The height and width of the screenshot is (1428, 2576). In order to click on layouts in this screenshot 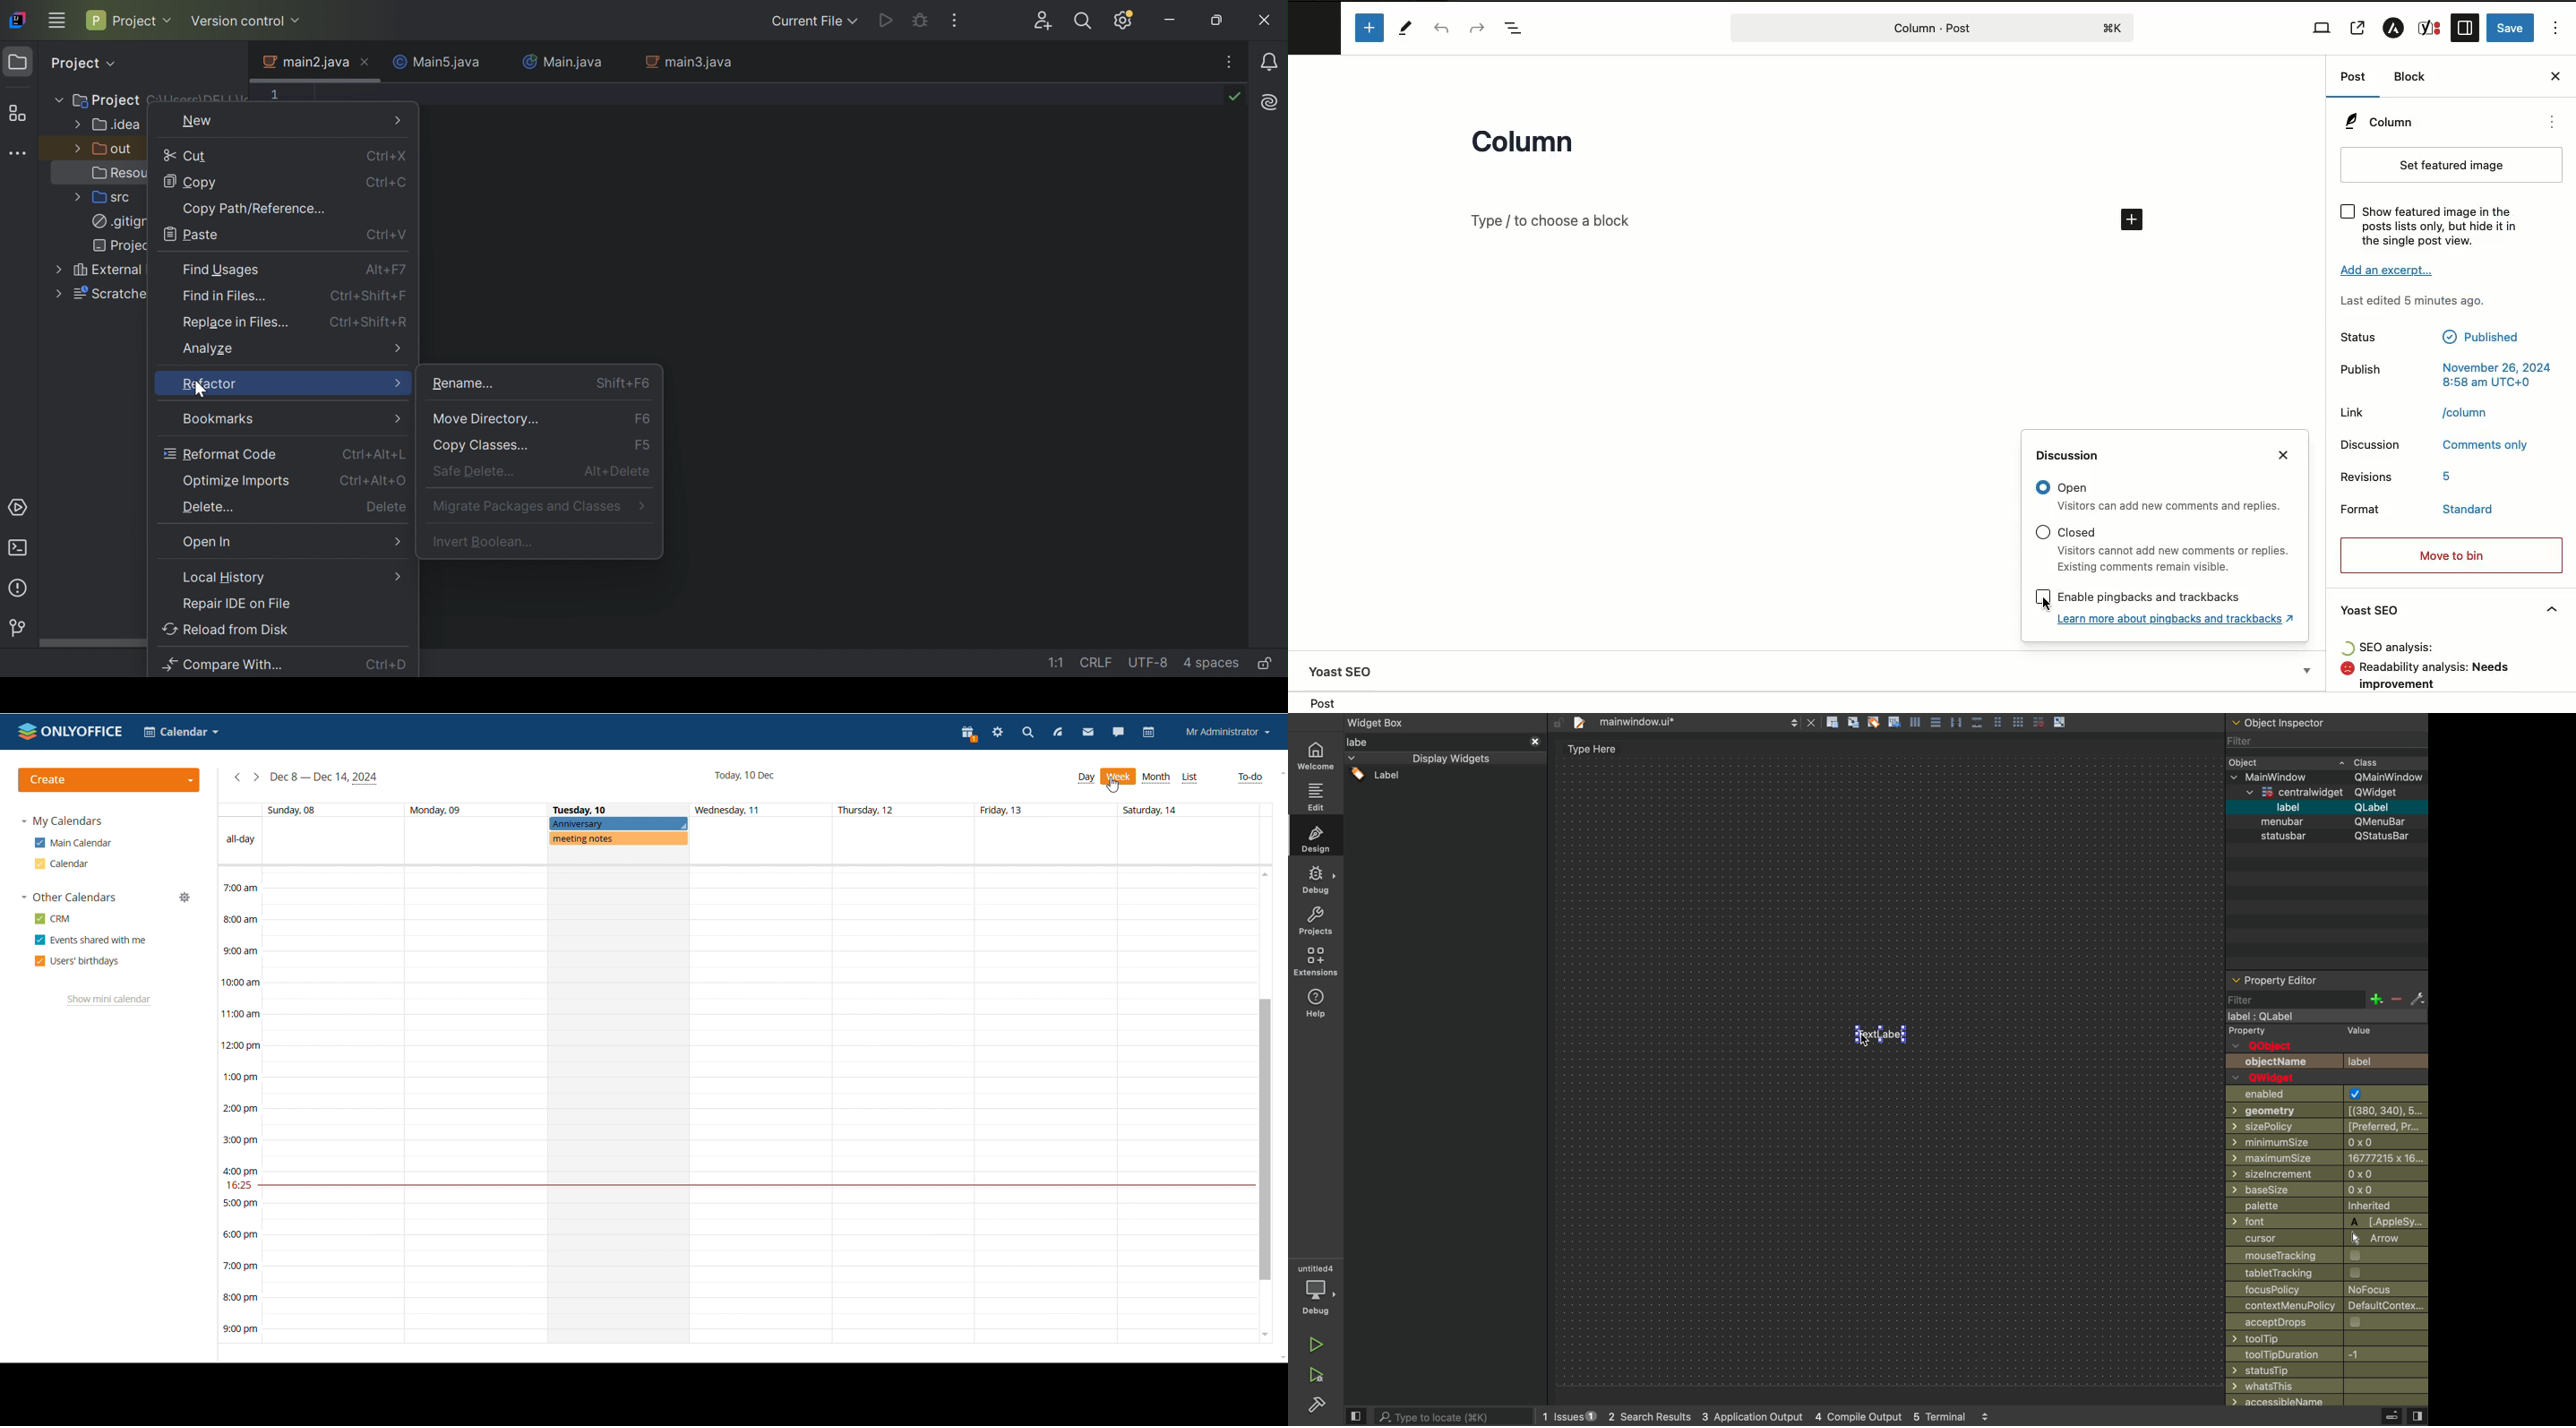, I will do `click(1444, 759)`.